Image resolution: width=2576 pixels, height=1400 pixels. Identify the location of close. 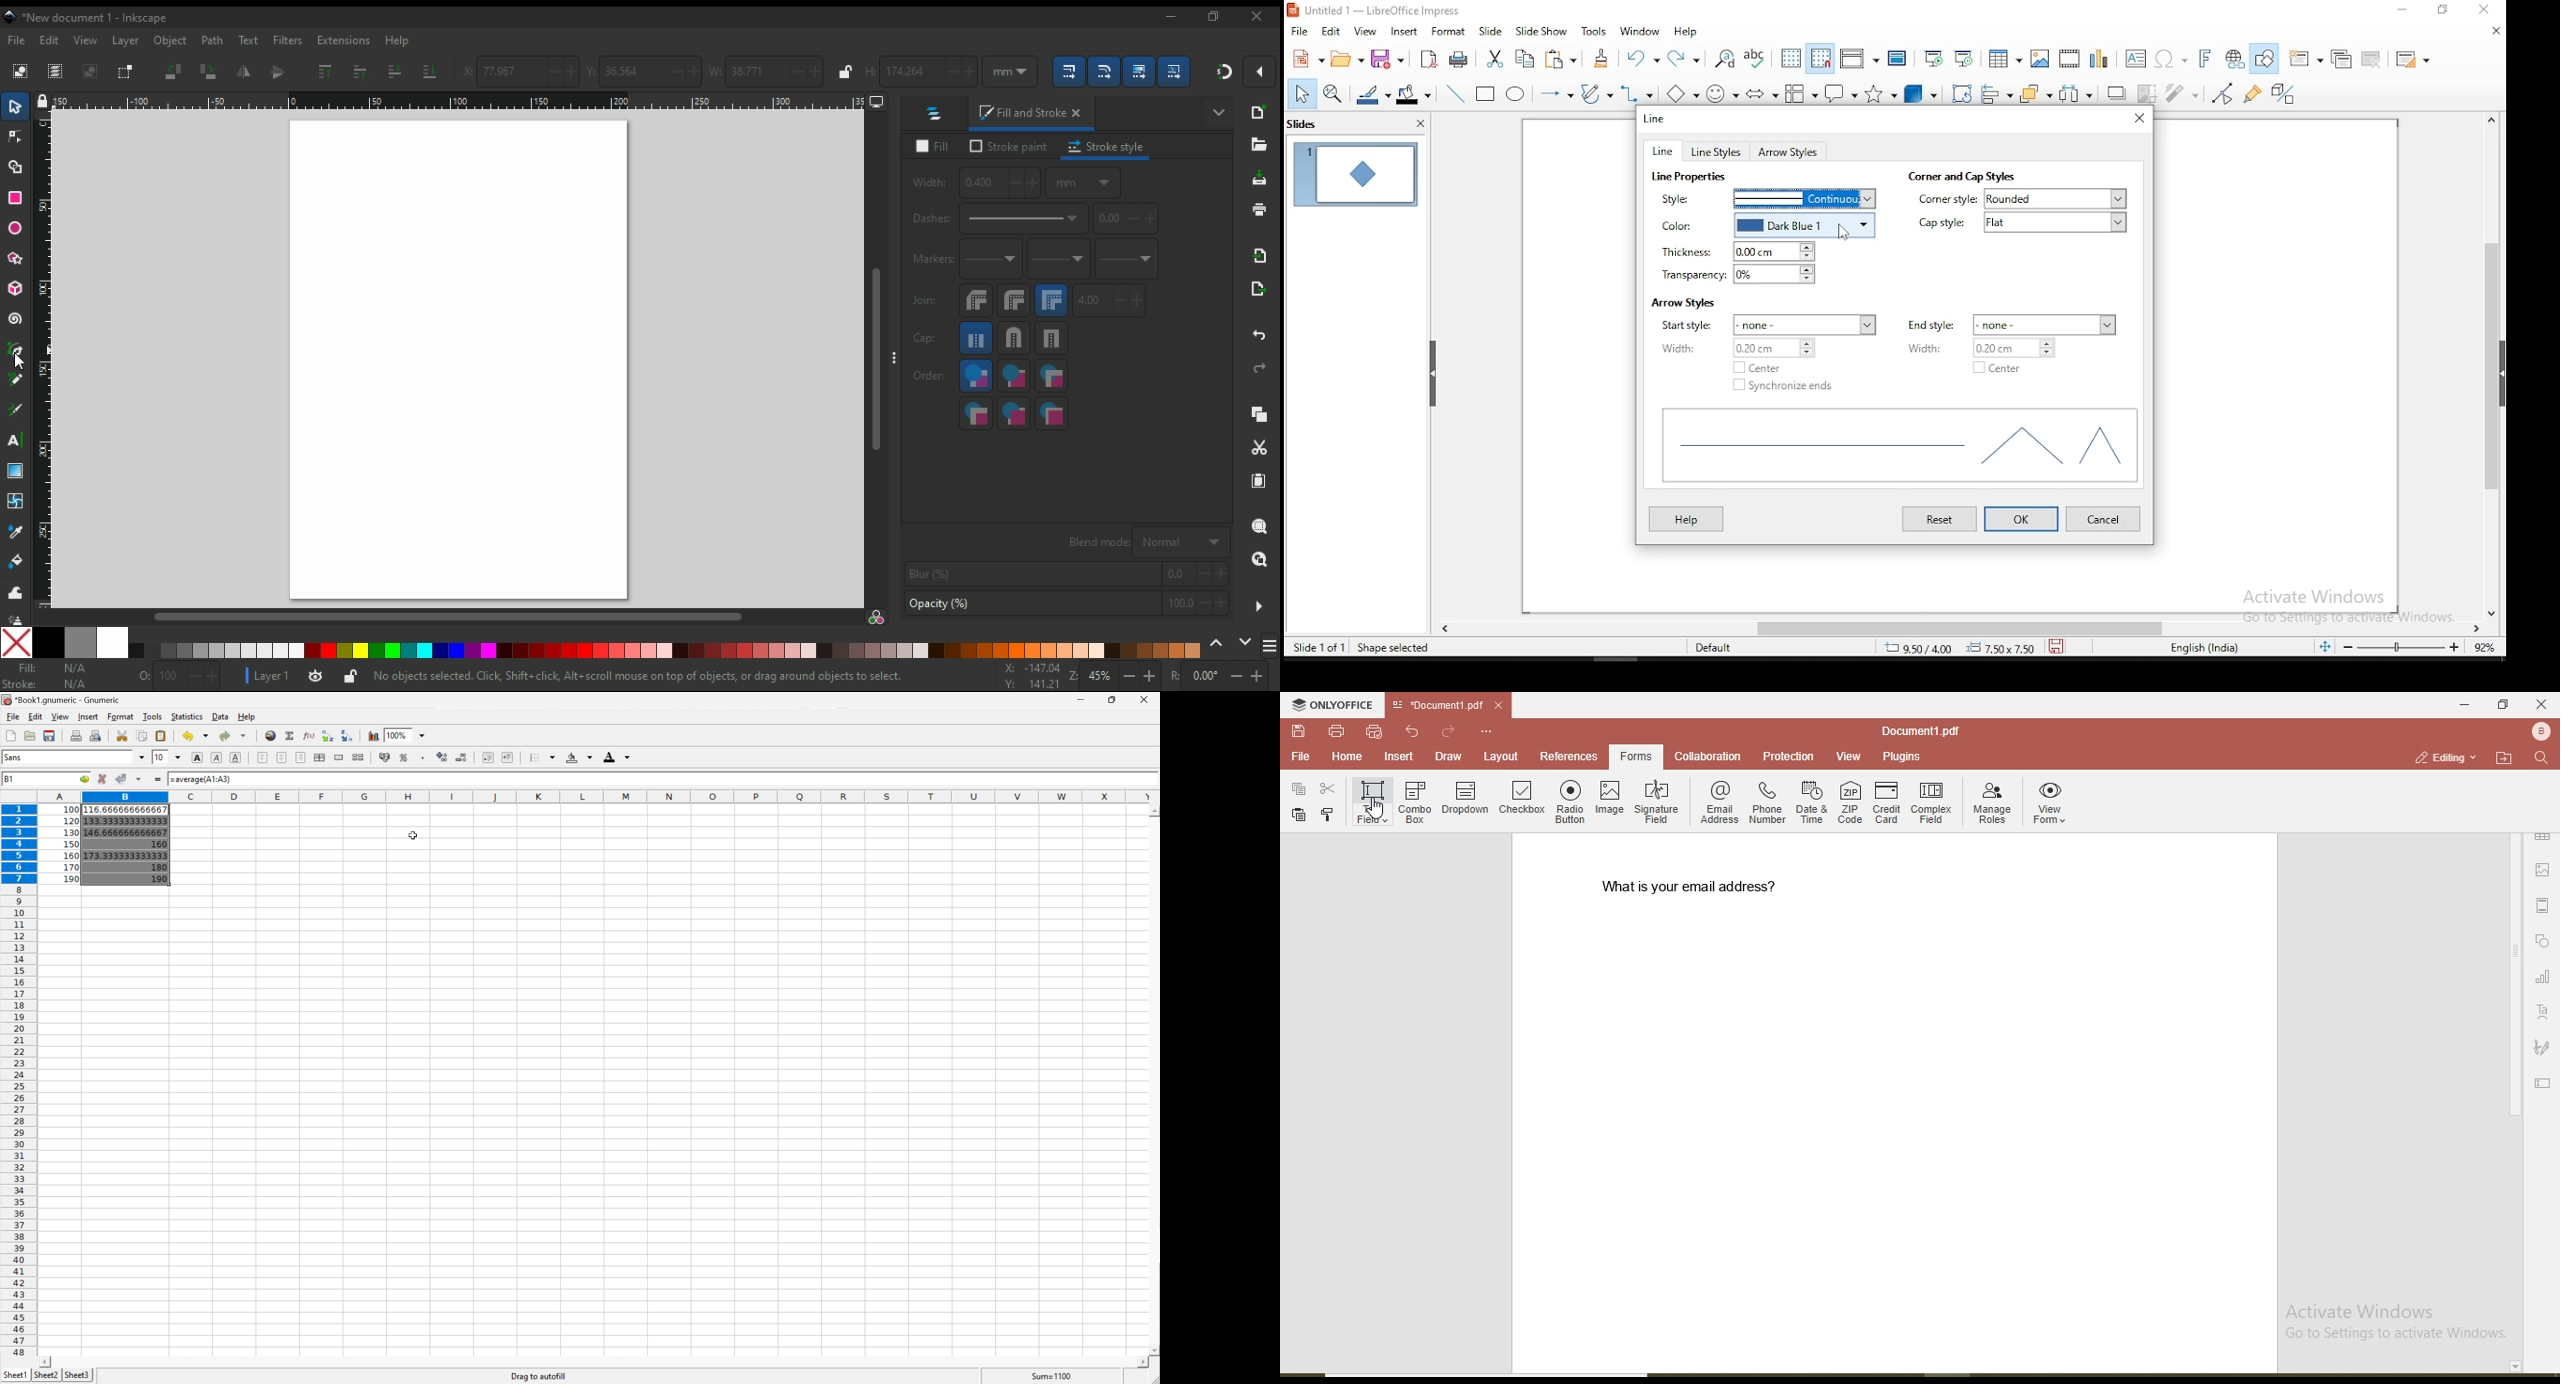
(2496, 608).